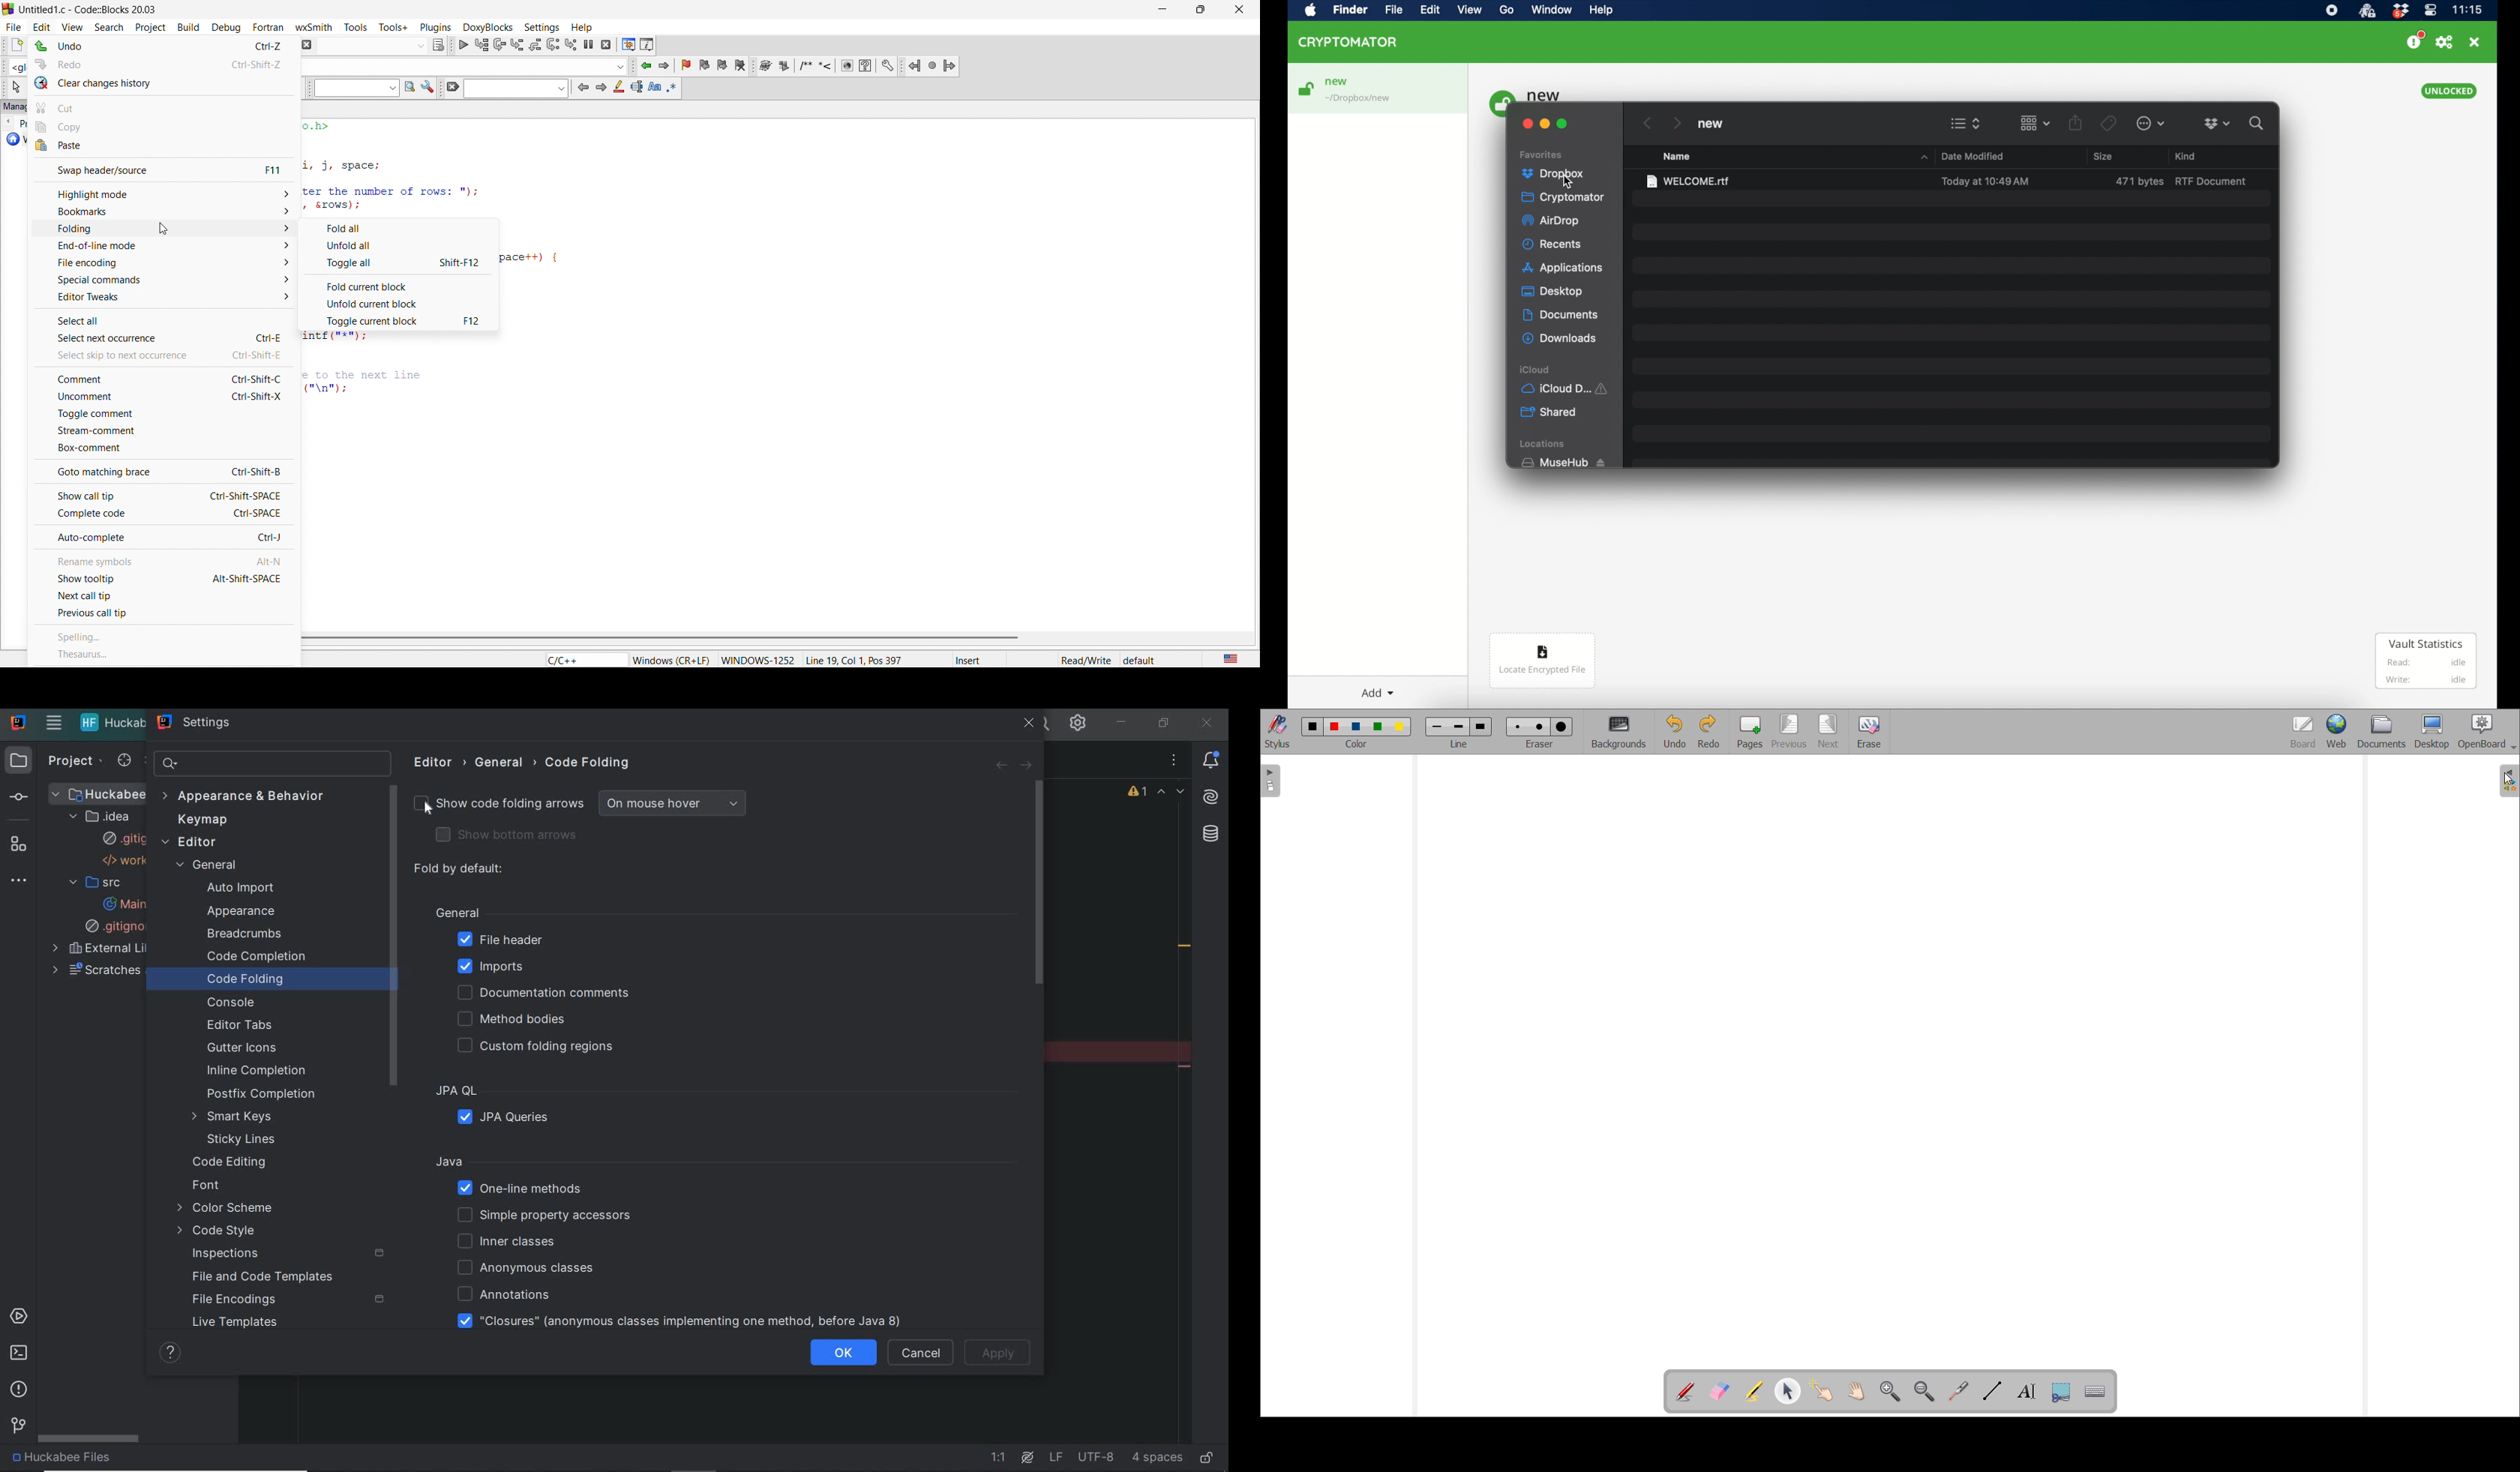  I want to click on finder, so click(1350, 10).